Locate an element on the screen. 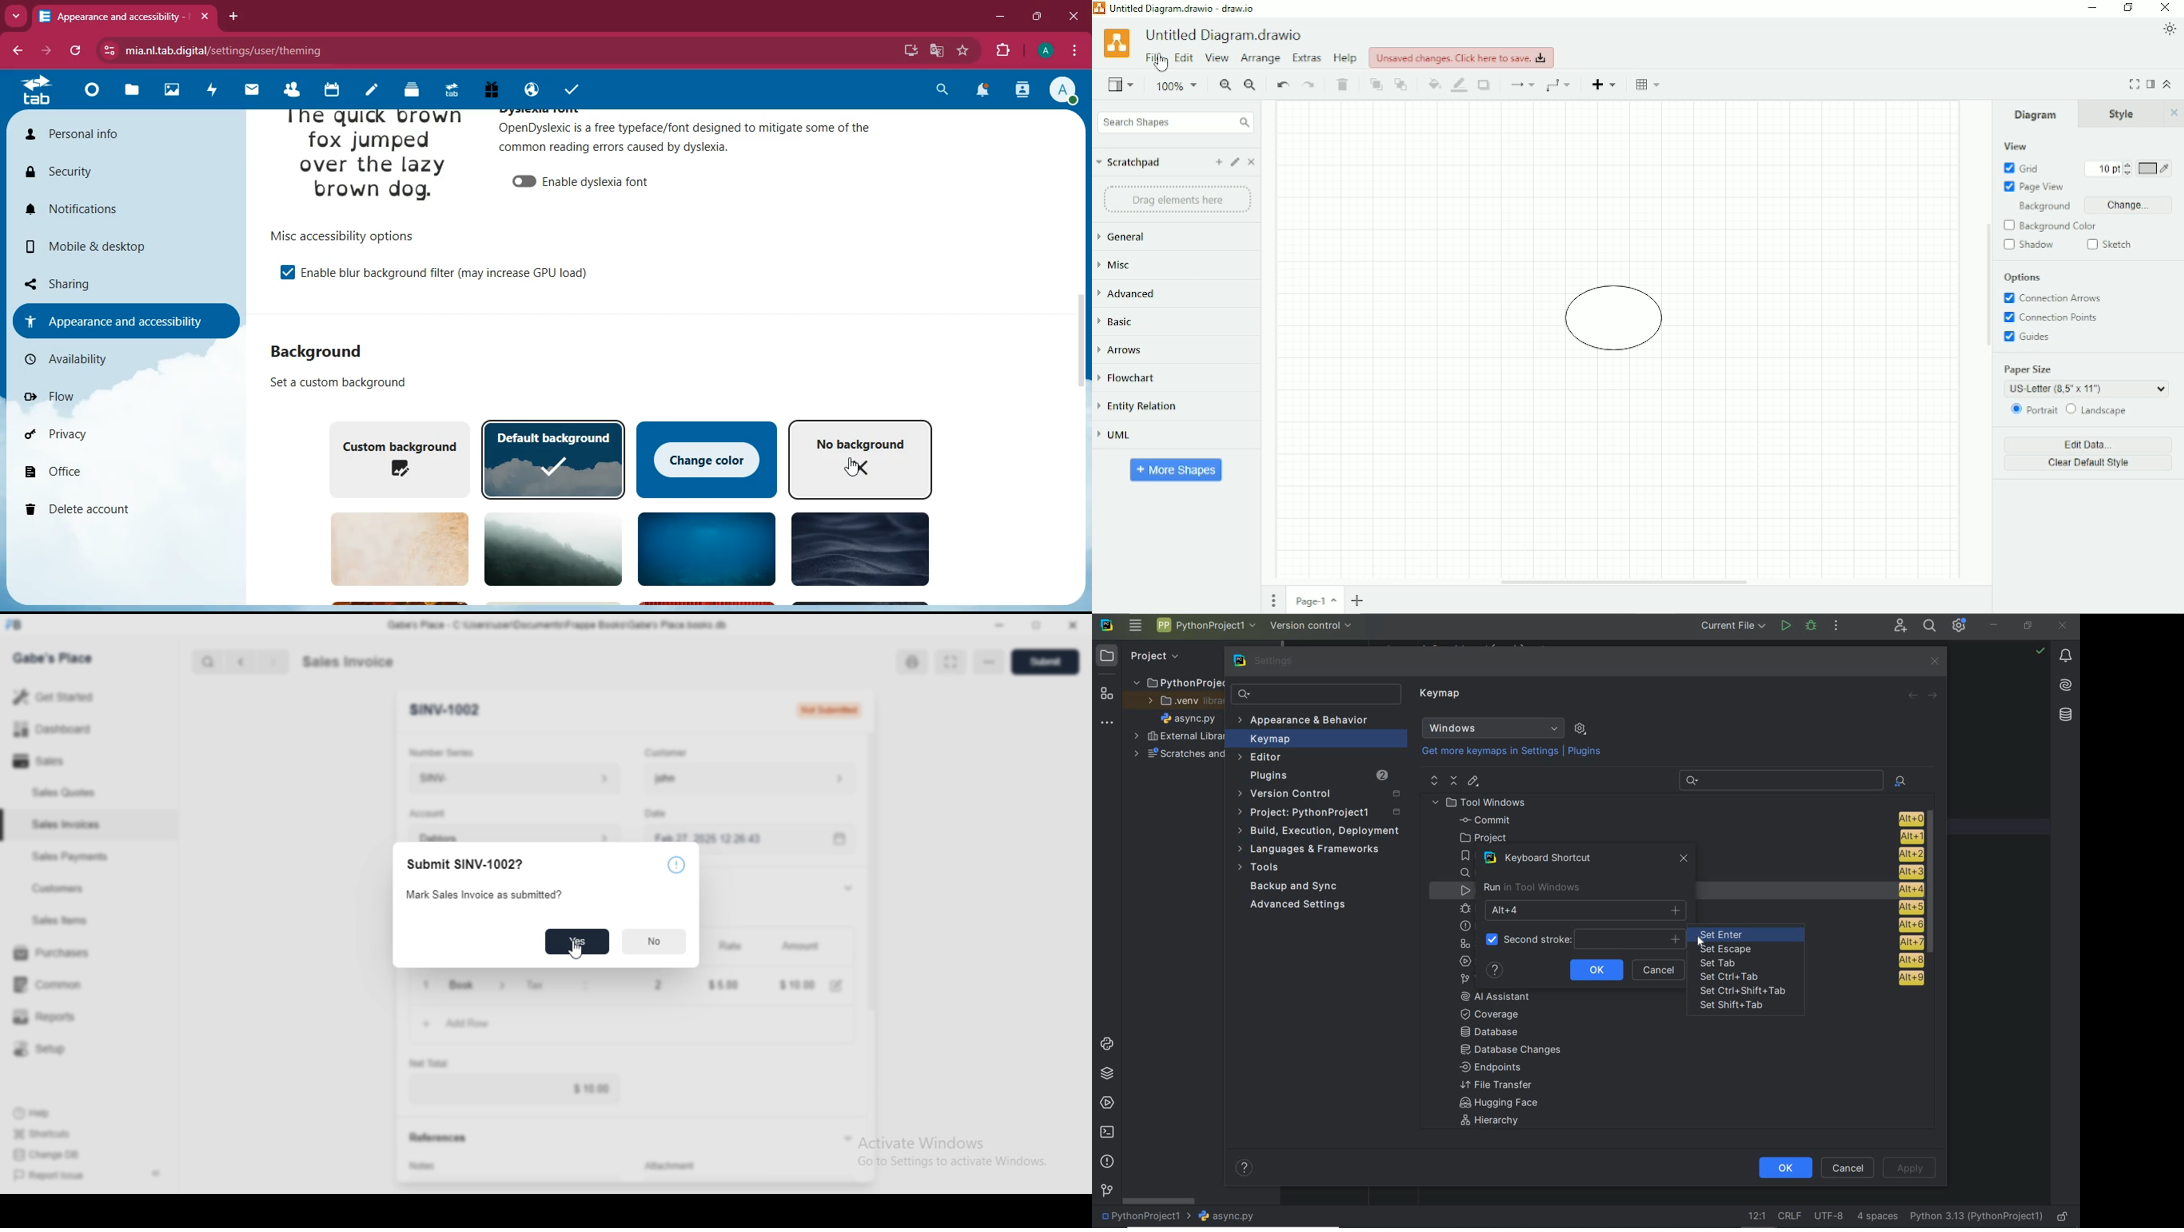 The image size is (2184, 1232). sharing is located at coordinates (119, 282).